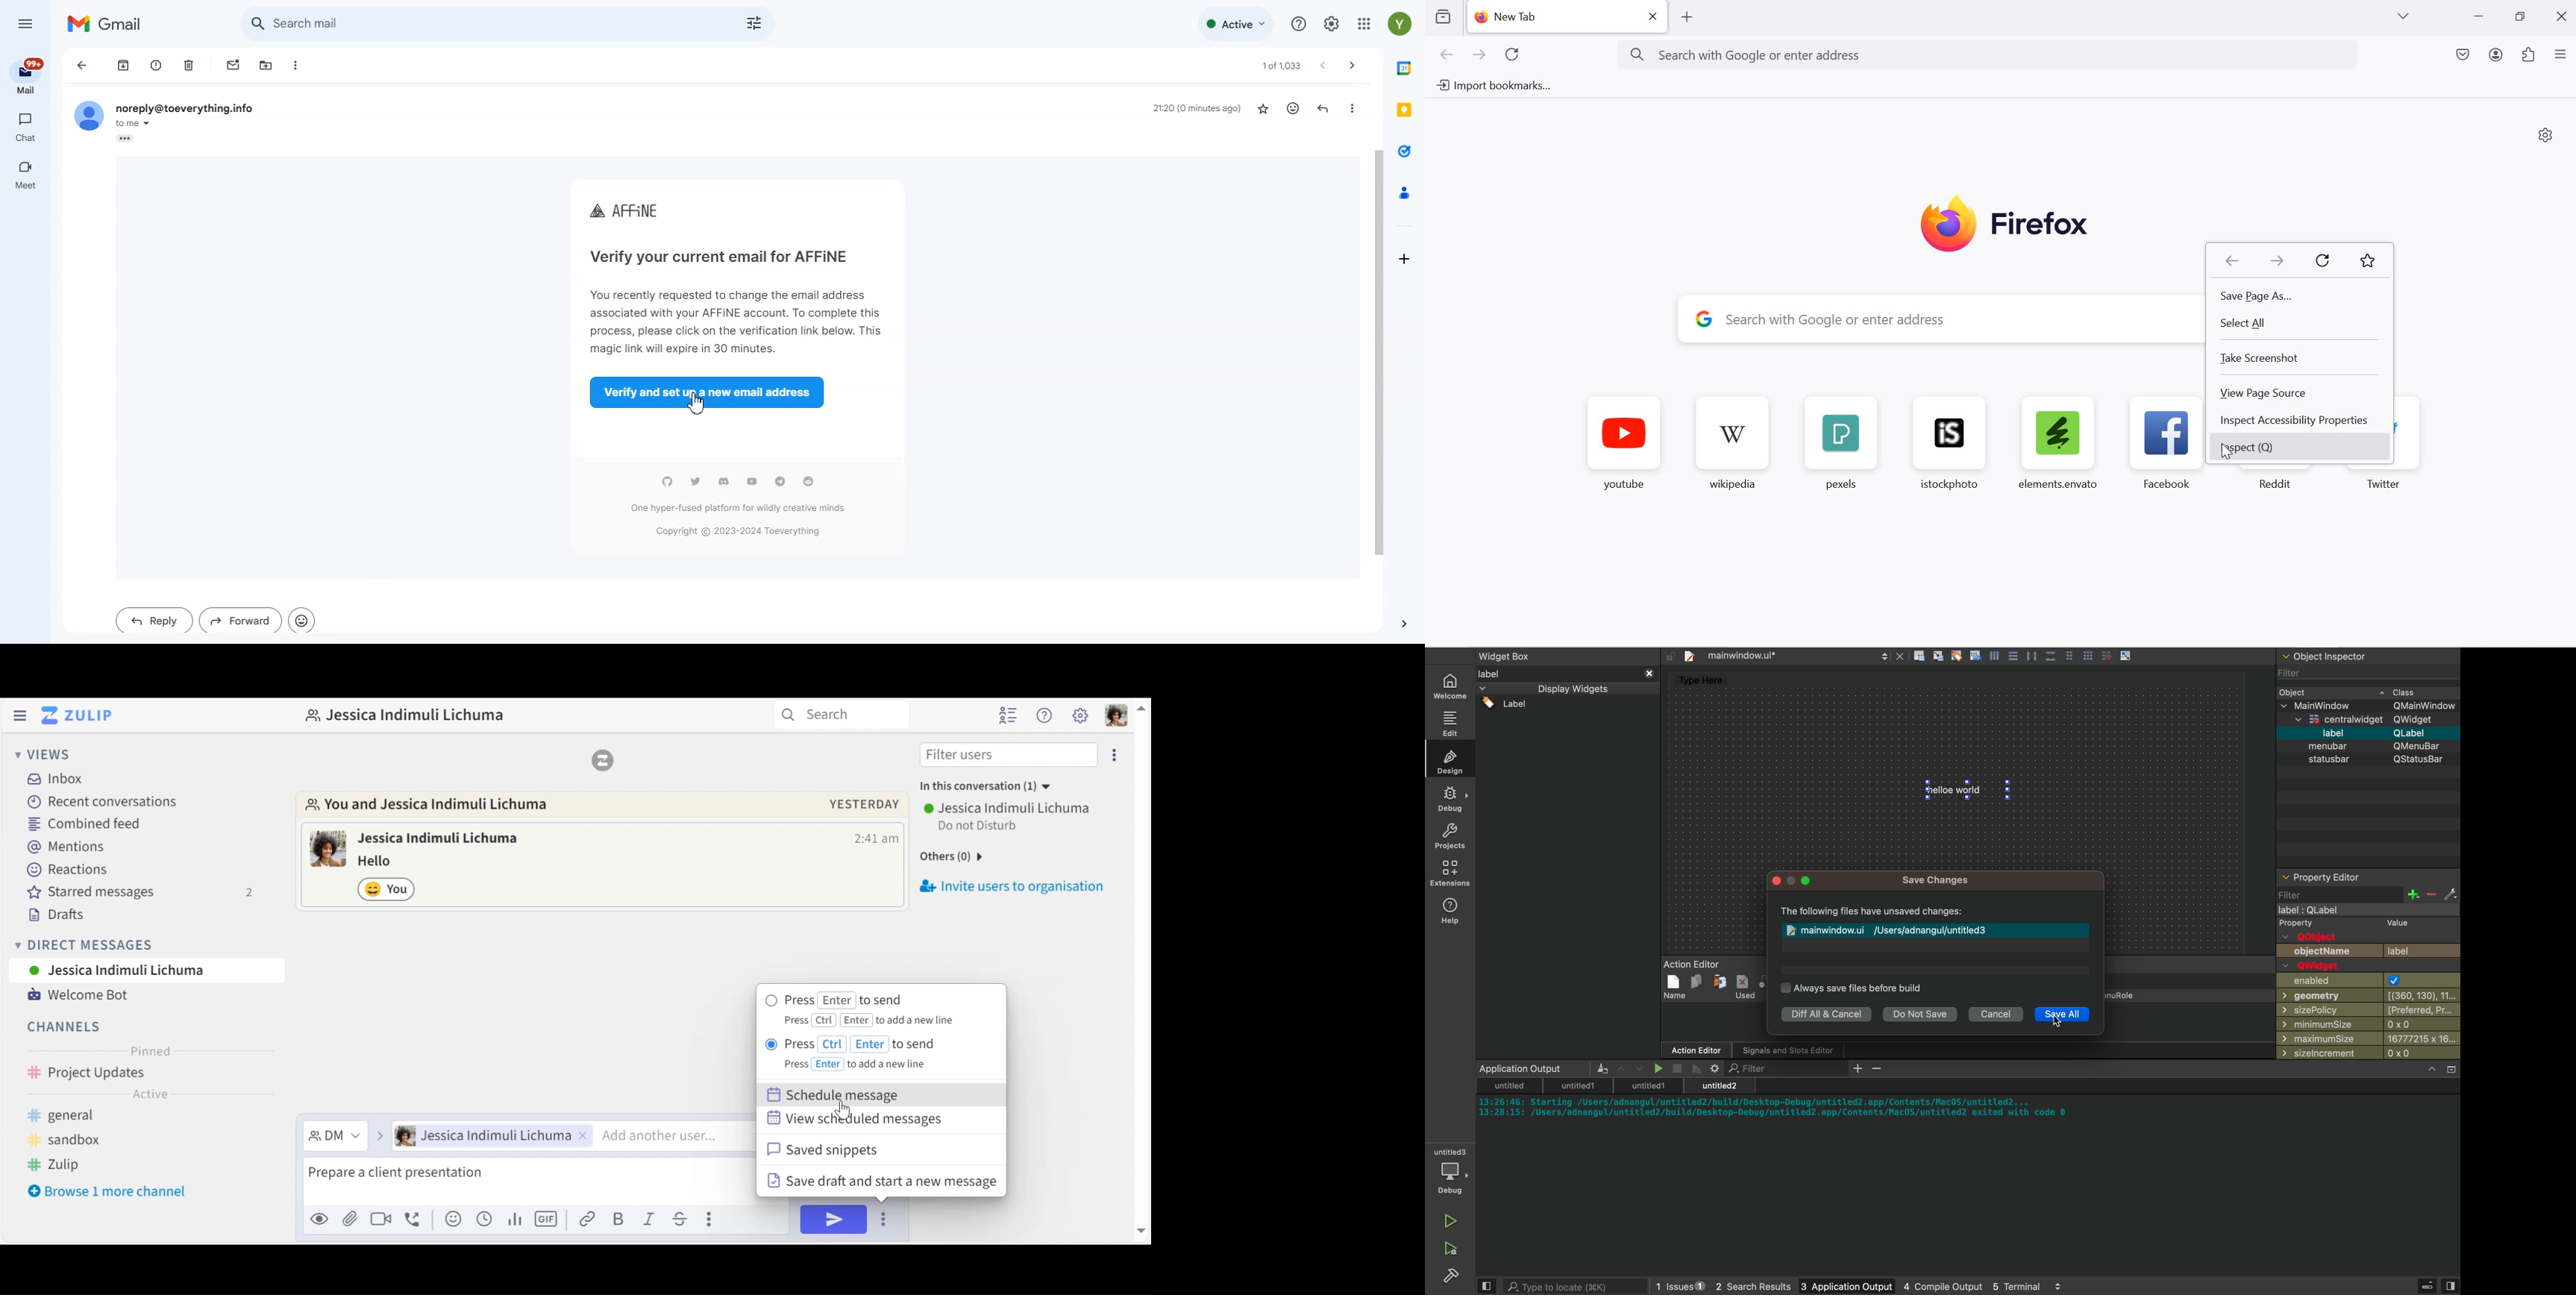 This screenshot has height=1316, width=2576. Describe the element at coordinates (876, 839) in the screenshot. I see `Time message sent` at that location.